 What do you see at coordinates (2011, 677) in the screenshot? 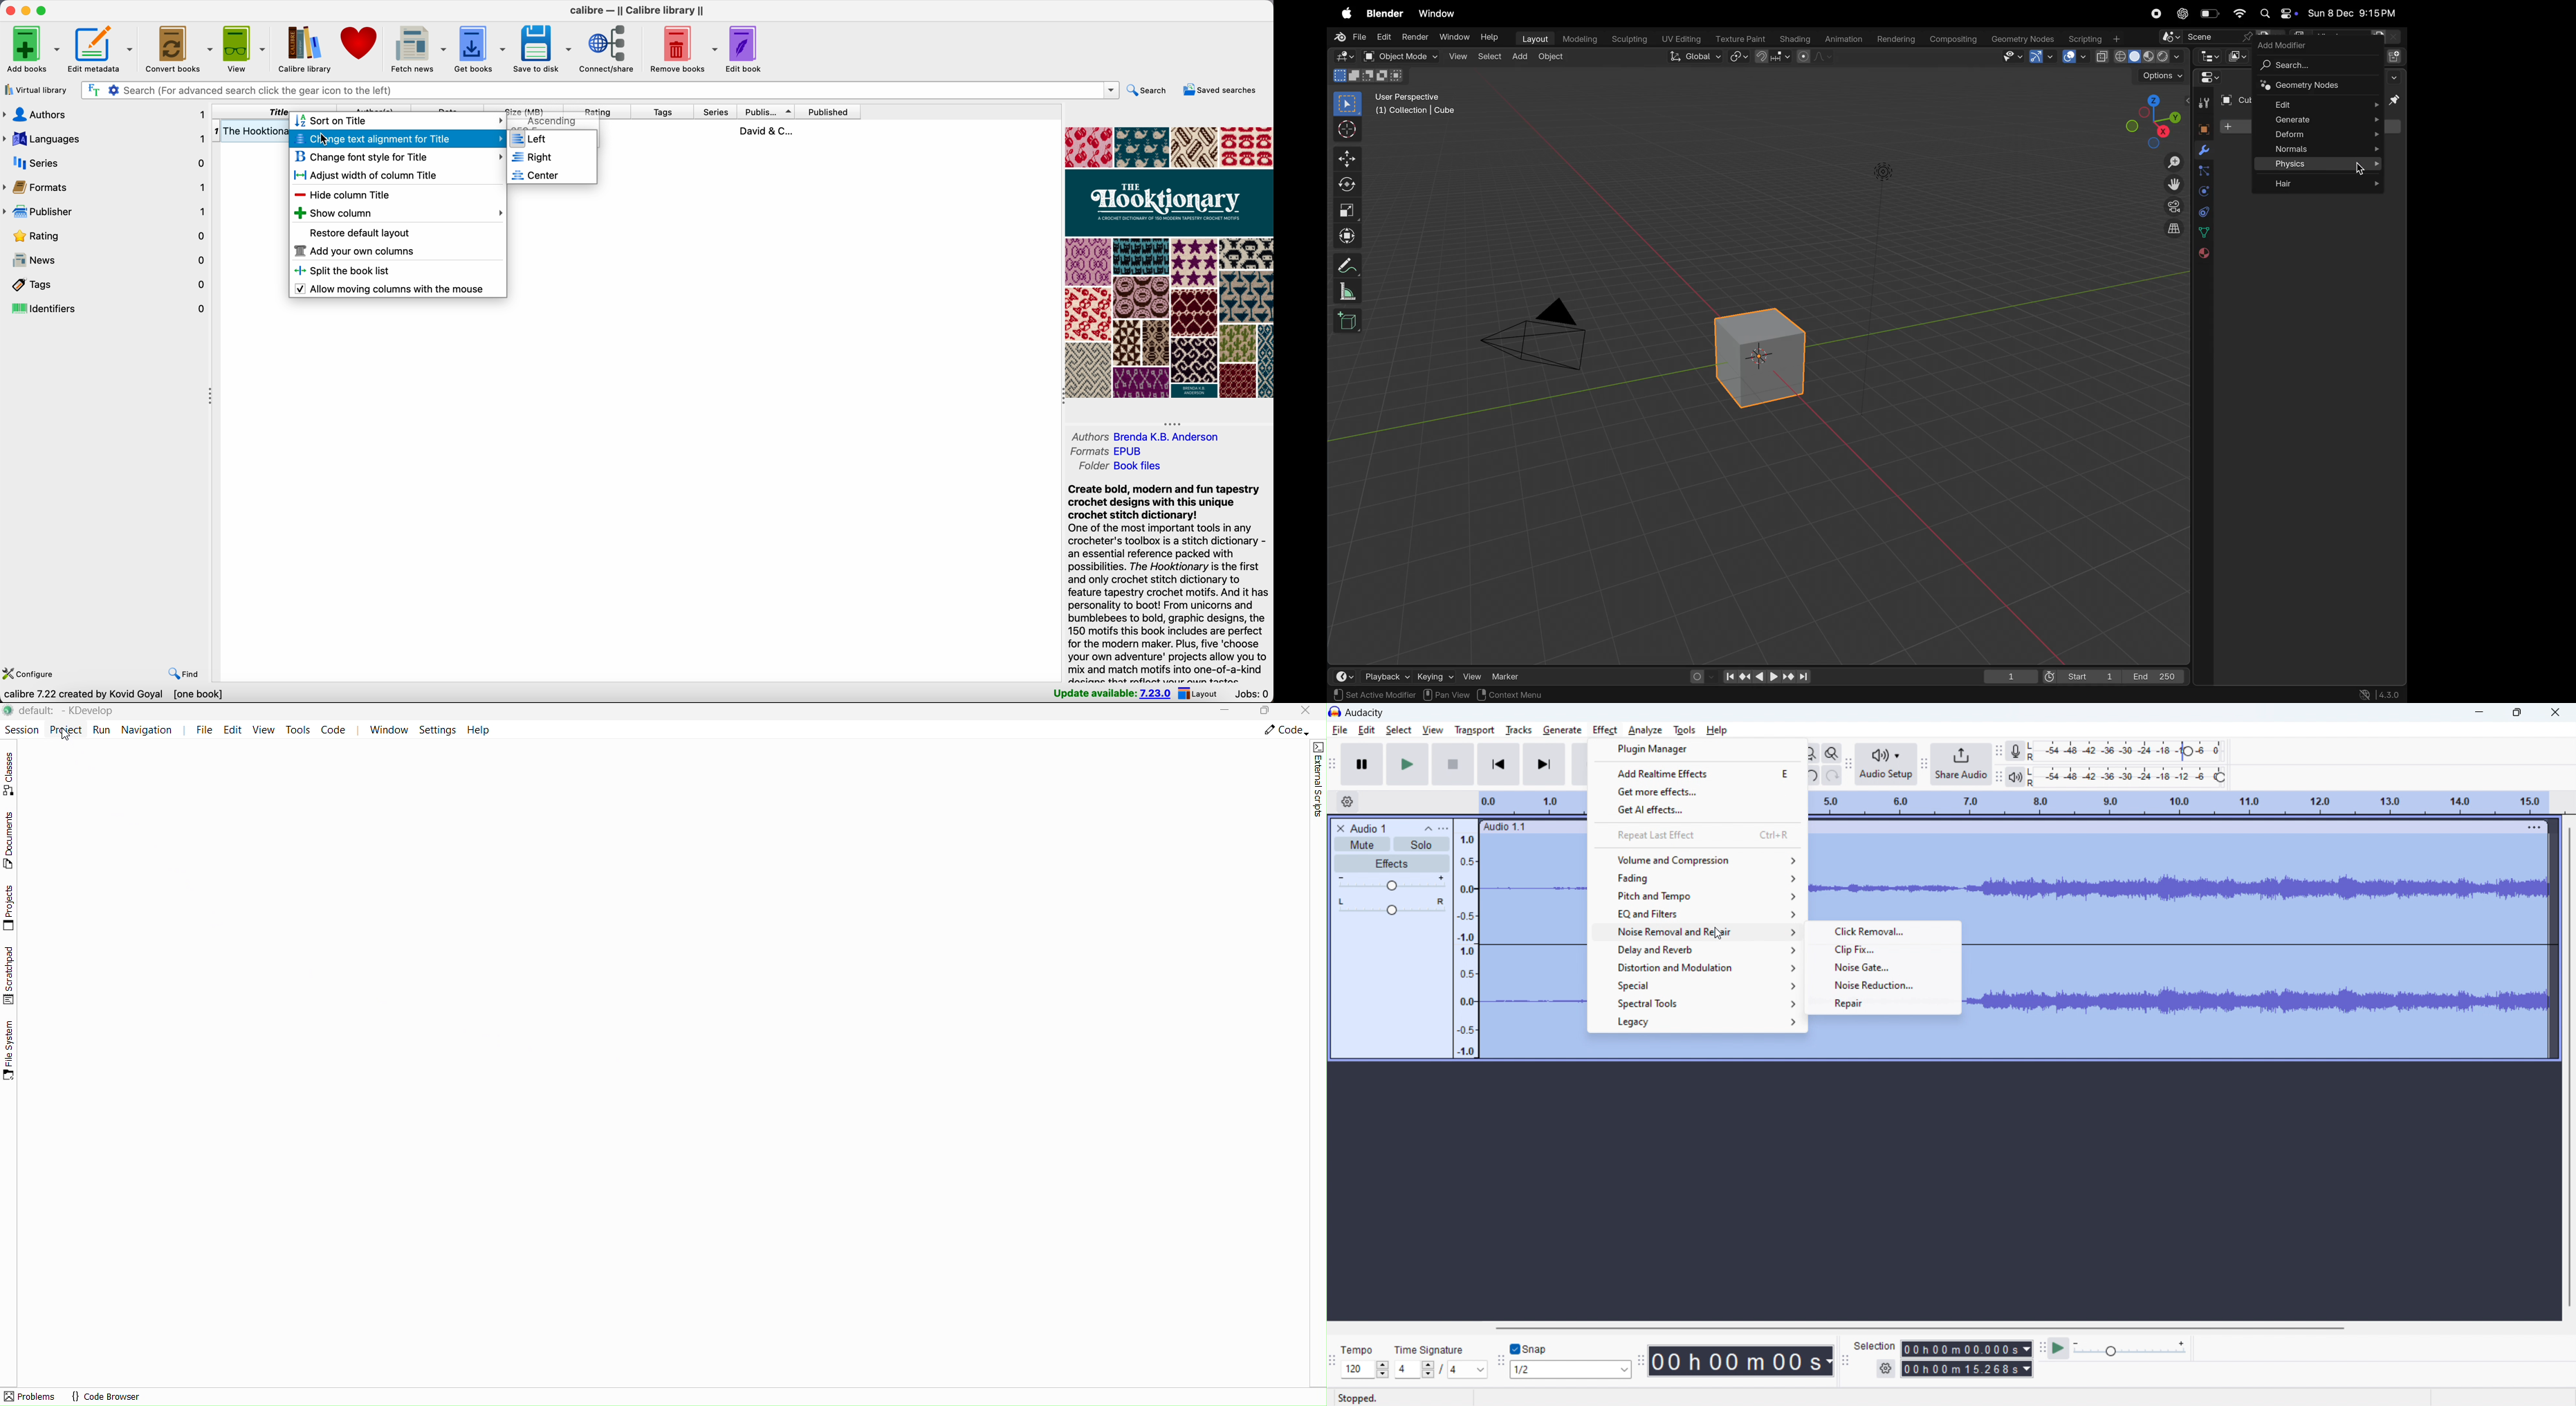
I see `1` at bounding box center [2011, 677].